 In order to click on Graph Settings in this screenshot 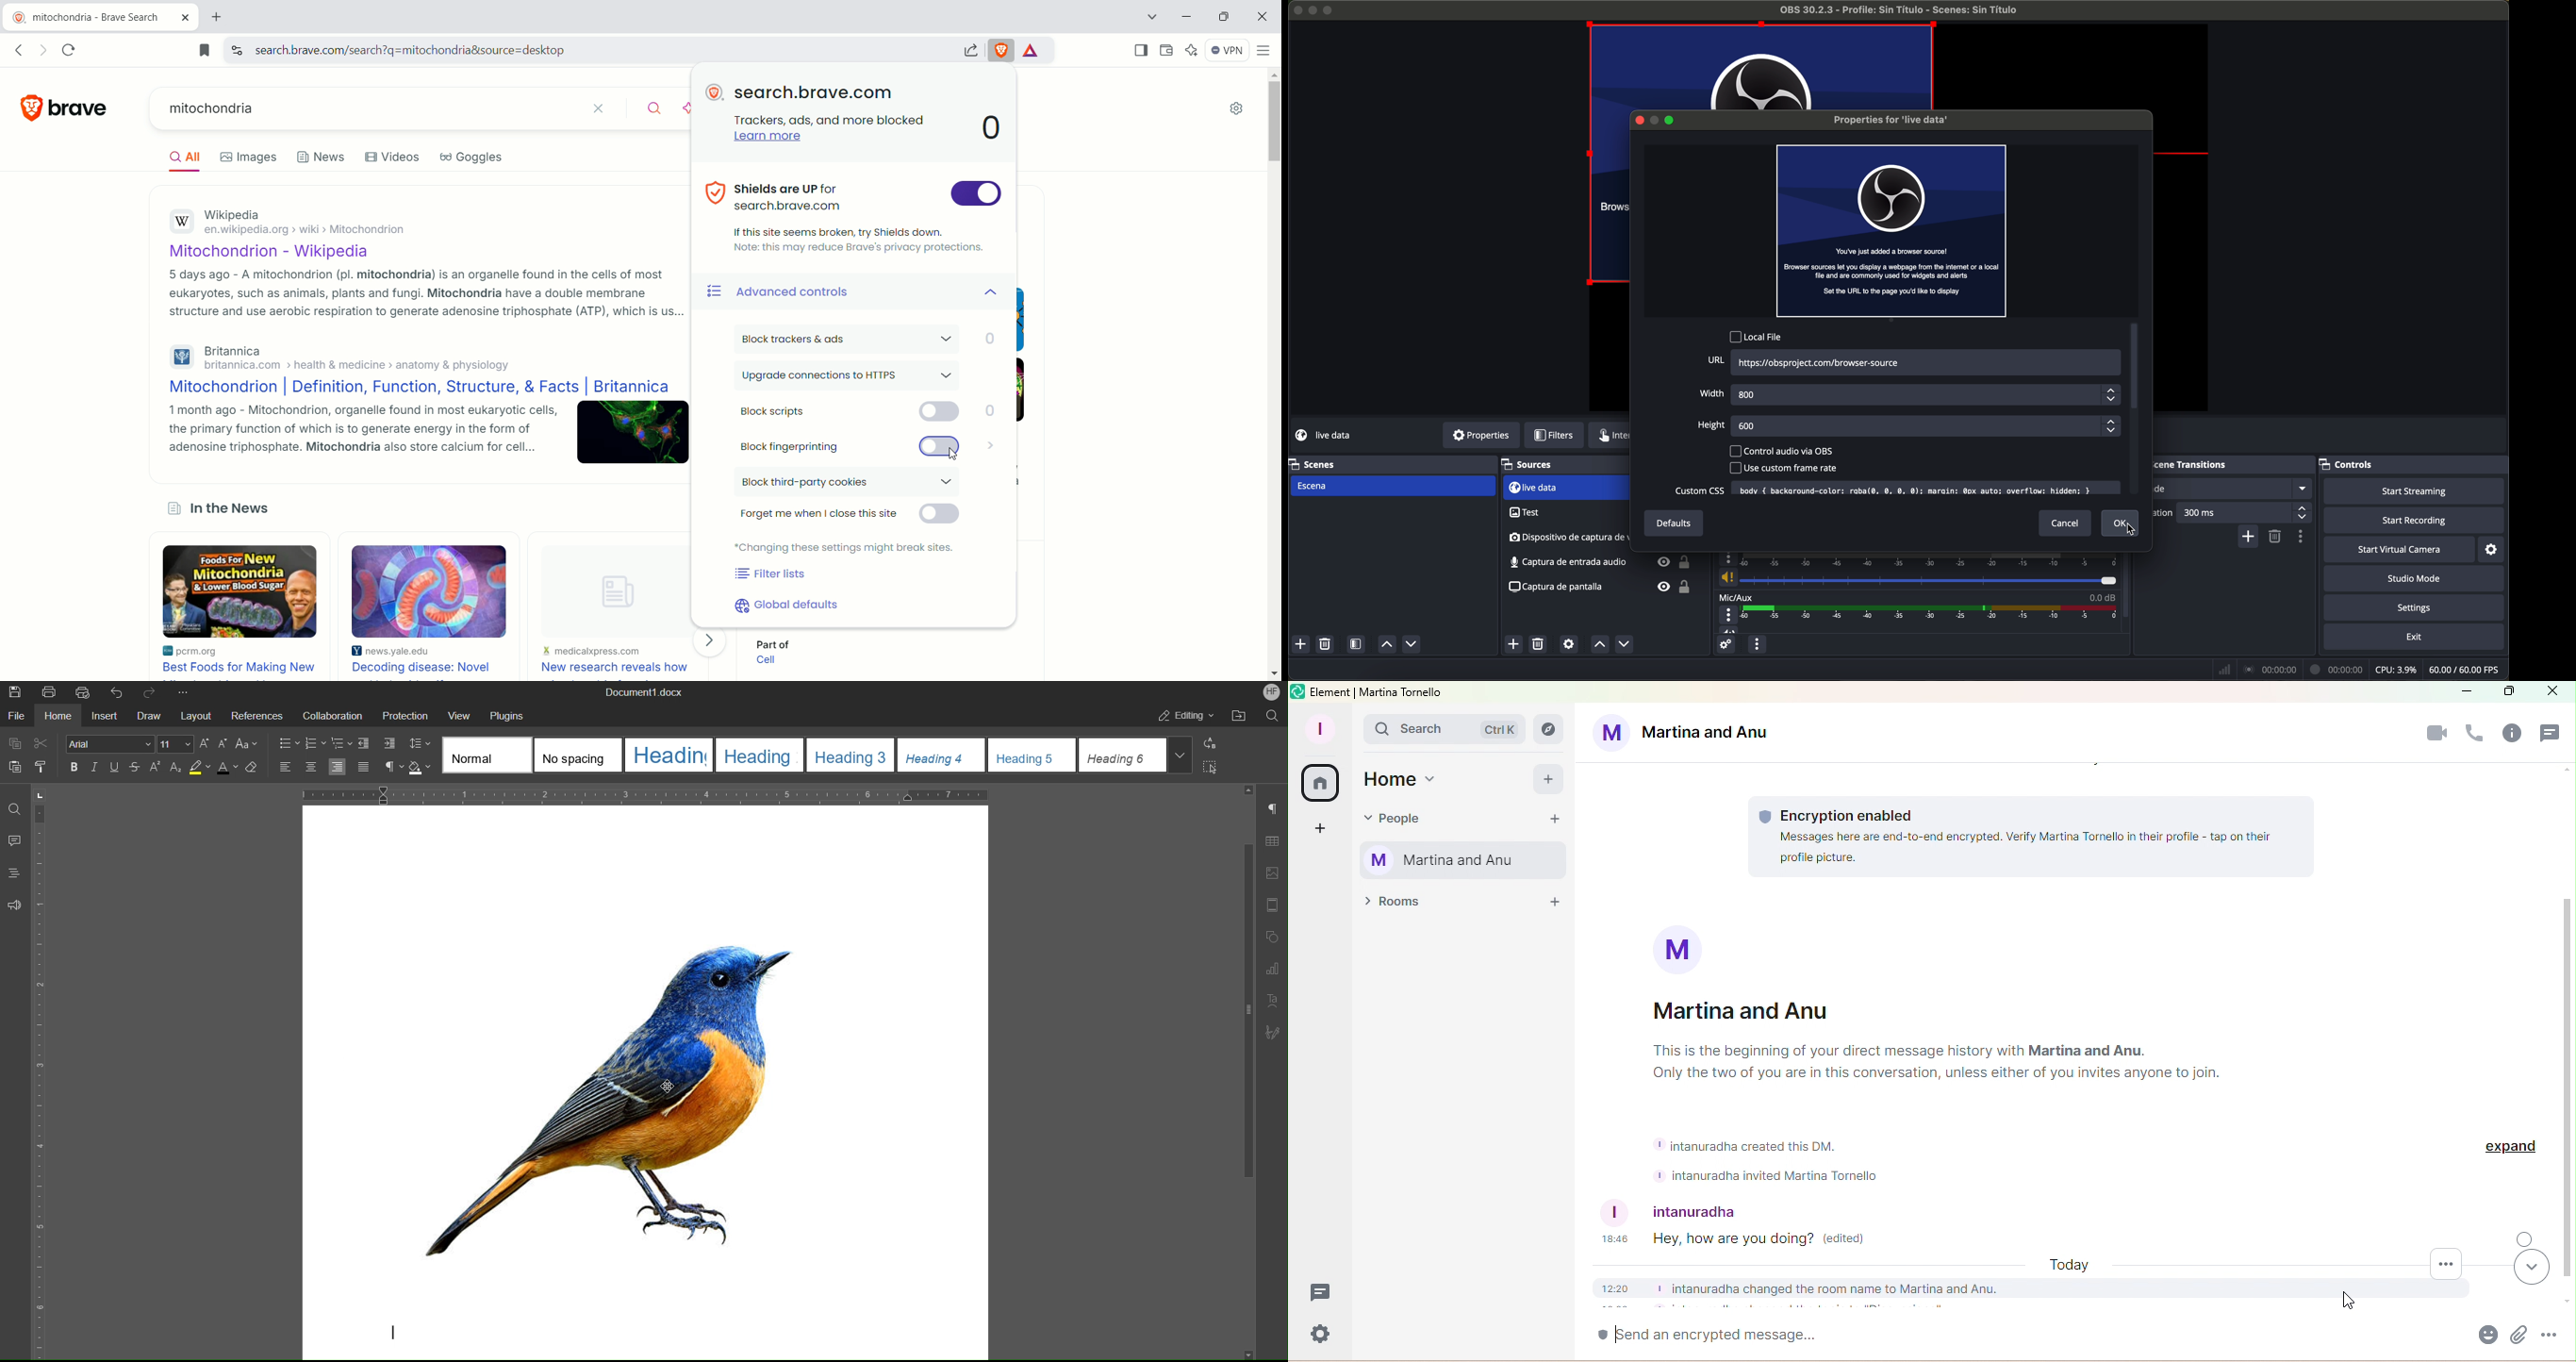, I will do `click(1273, 967)`.